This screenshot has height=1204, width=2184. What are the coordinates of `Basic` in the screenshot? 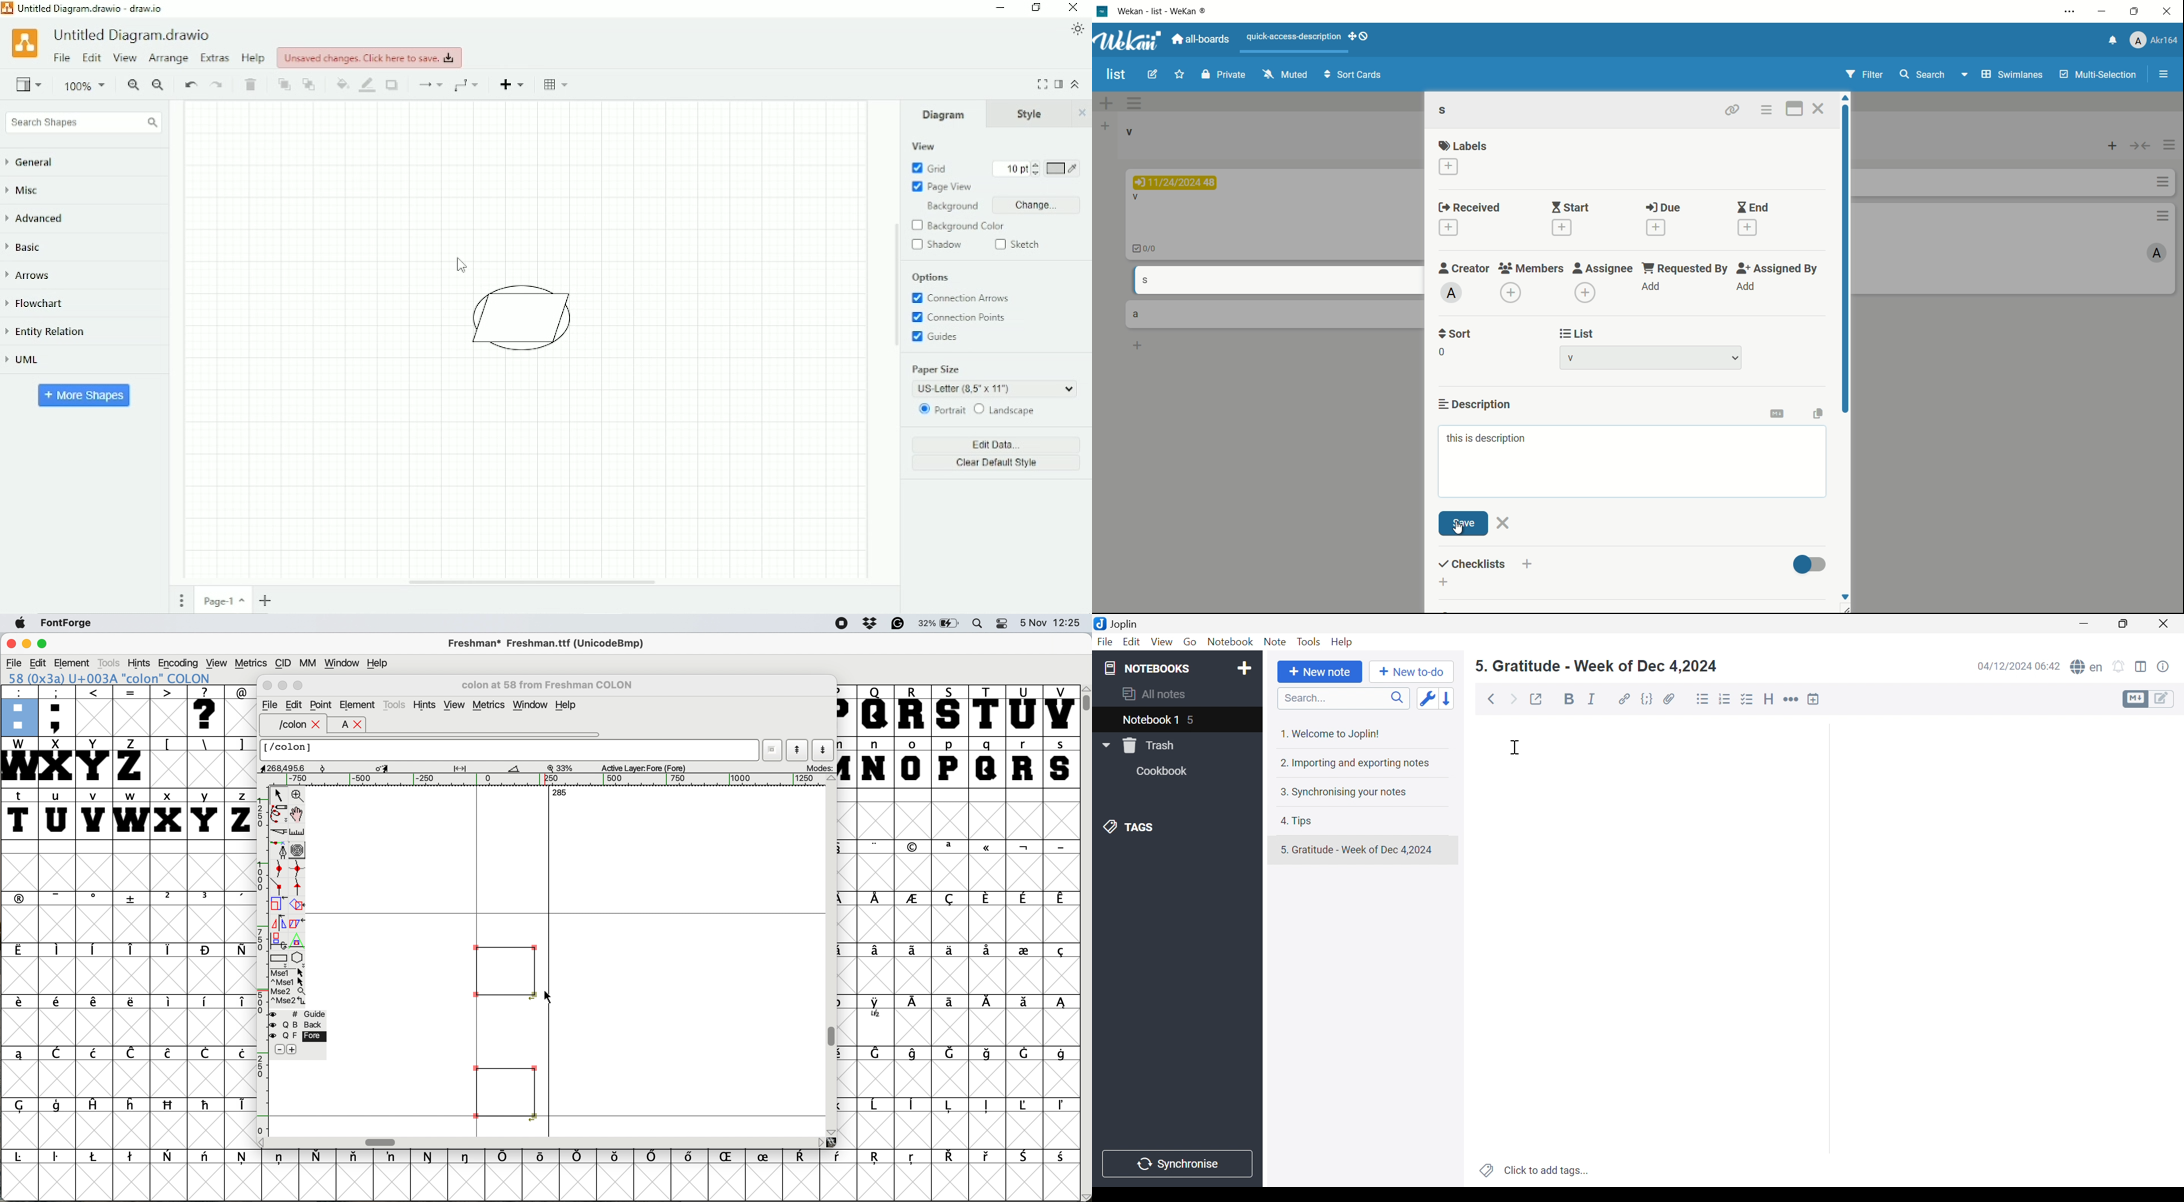 It's located at (28, 246).